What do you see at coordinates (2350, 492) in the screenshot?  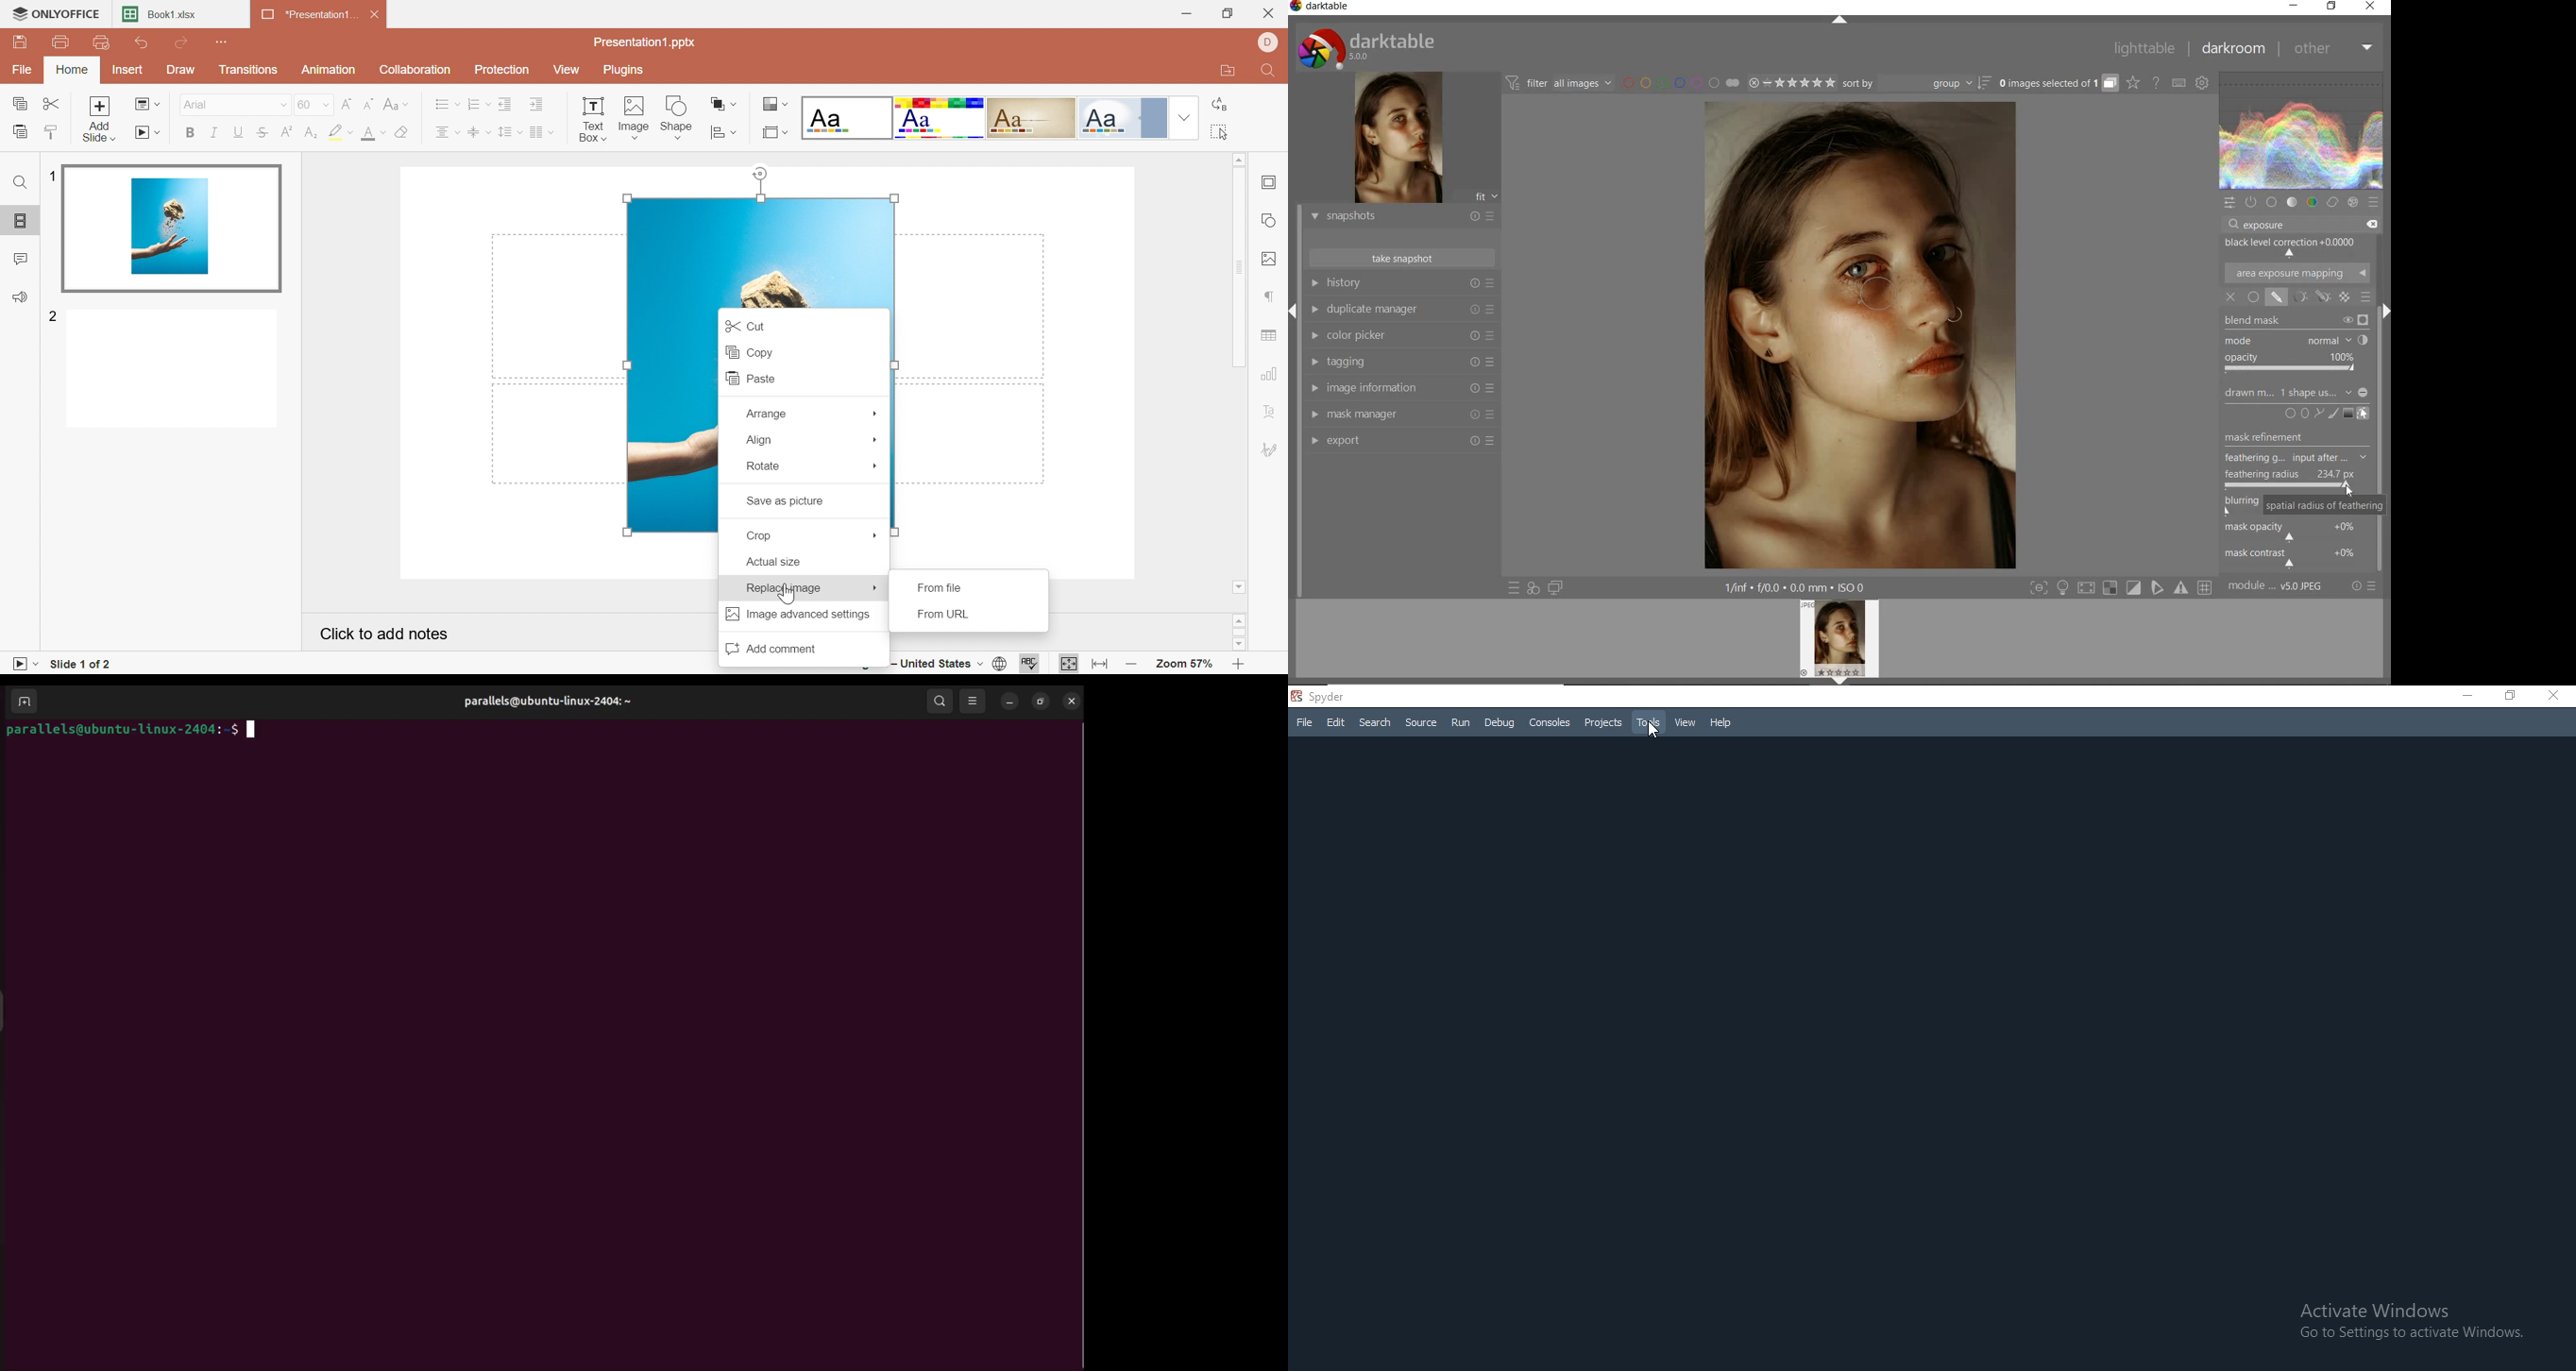 I see `CURSOR POSITION` at bounding box center [2350, 492].